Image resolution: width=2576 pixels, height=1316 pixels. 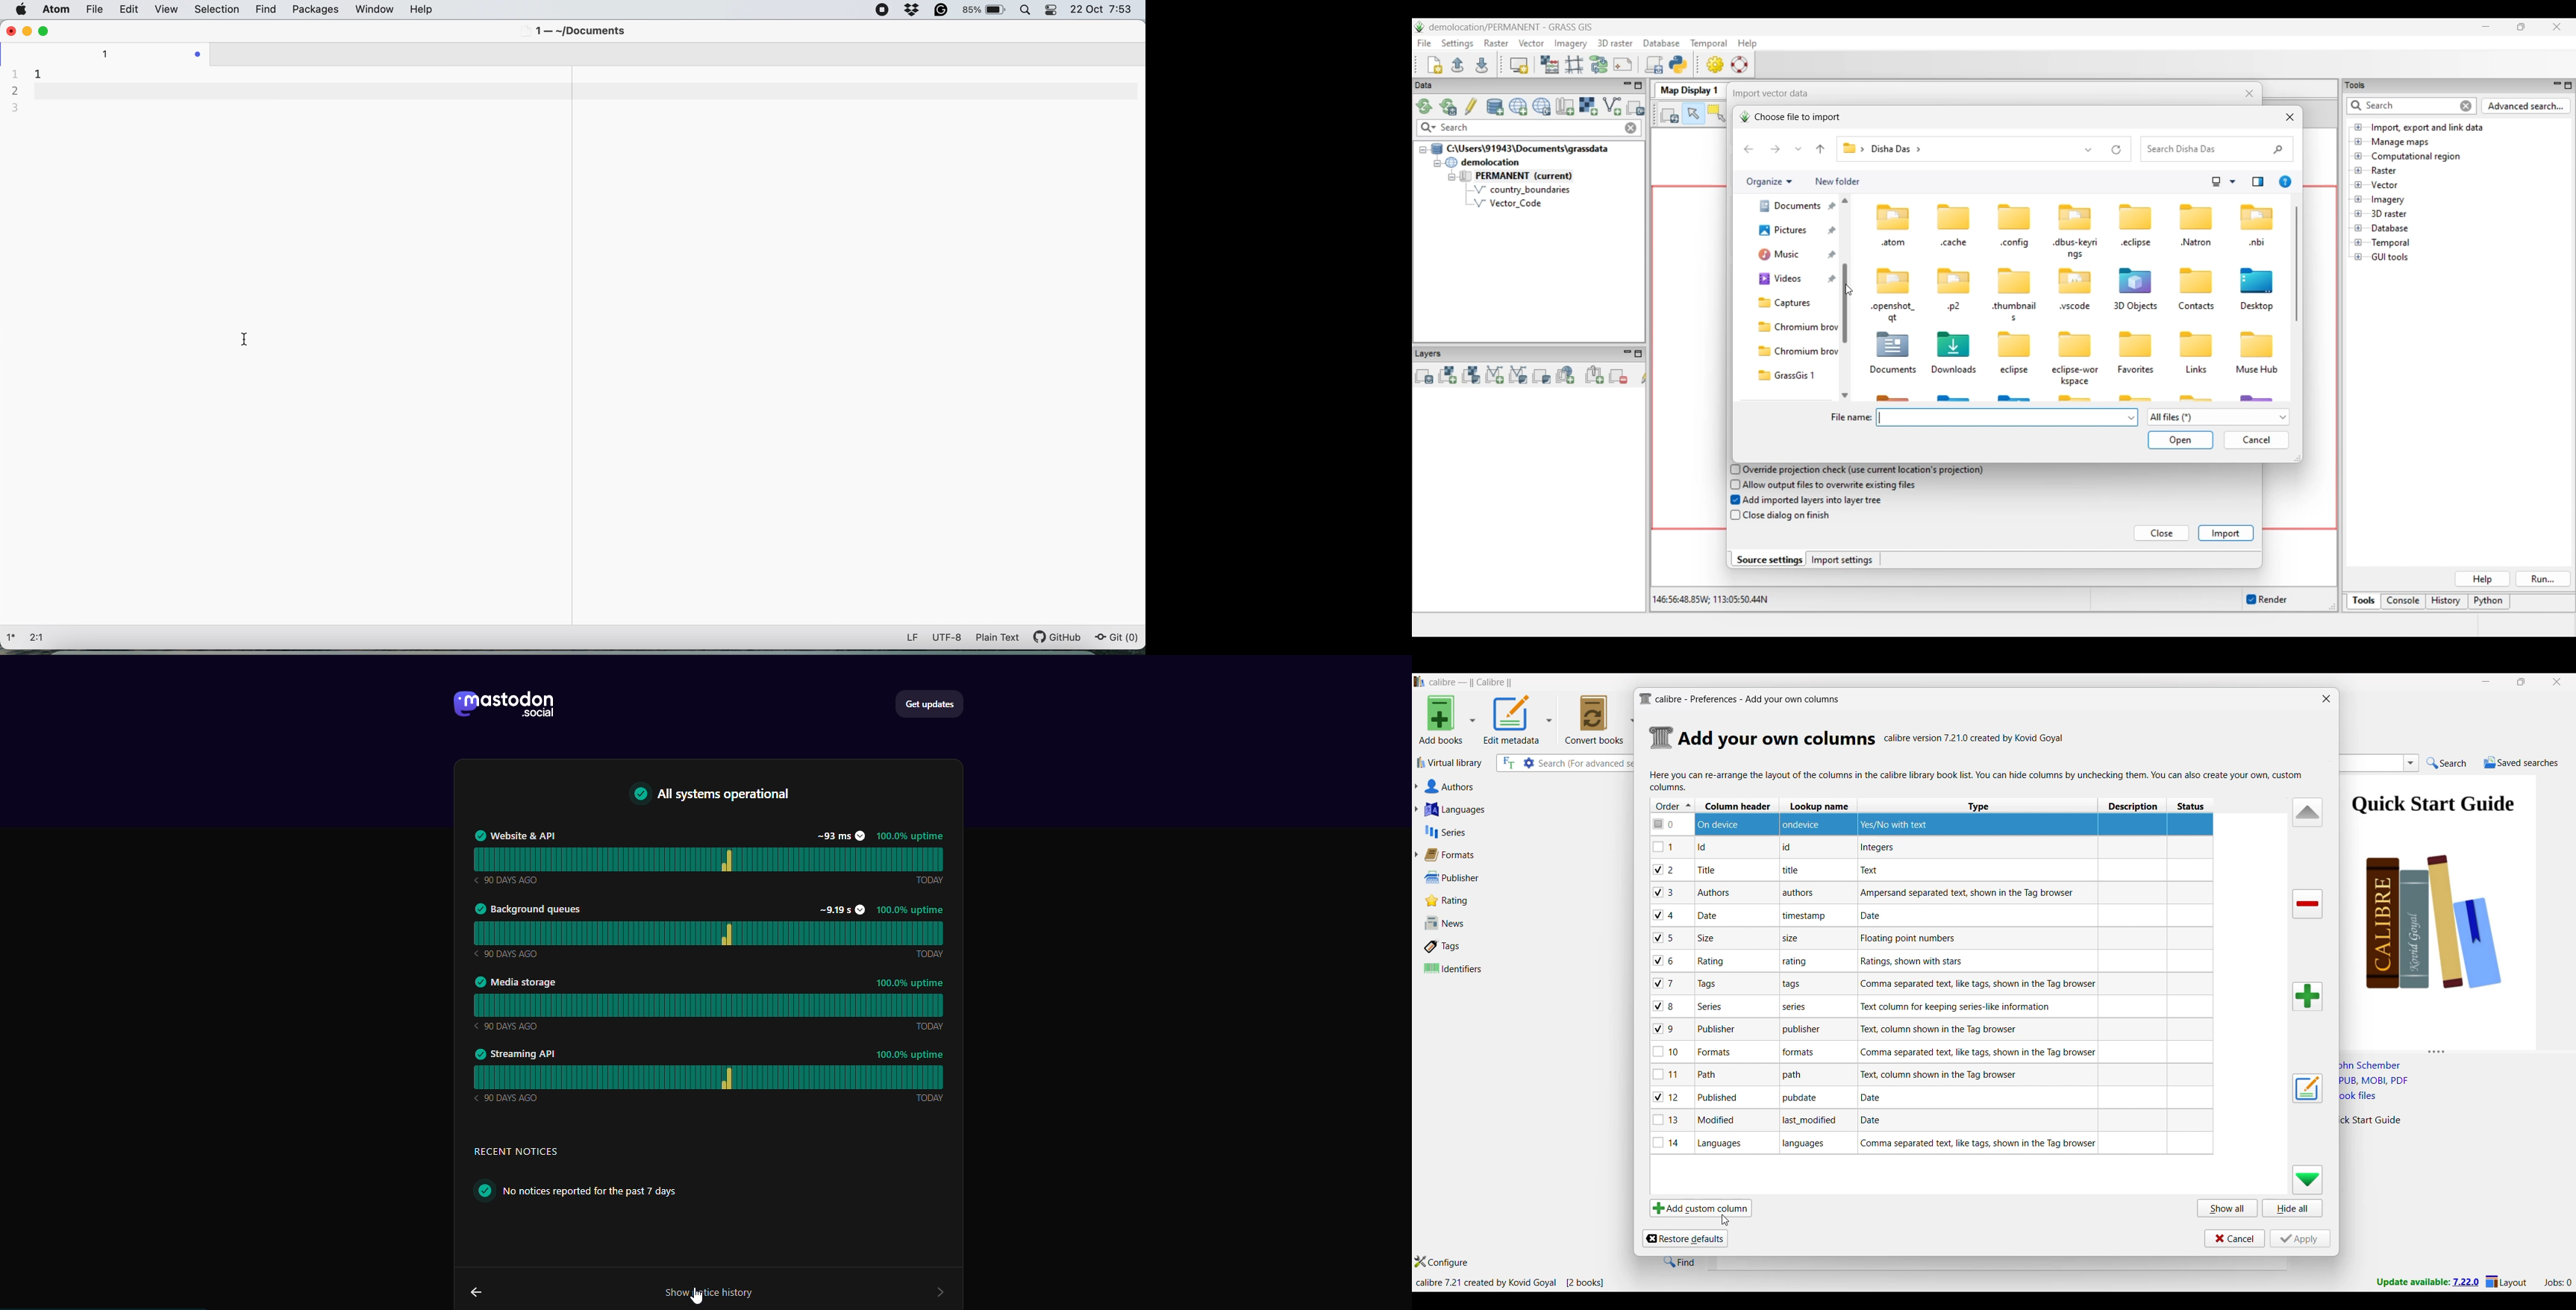 What do you see at coordinates (1453, 901) in the screenshot?
I see `Rating` at bounding box center [1453, 901].